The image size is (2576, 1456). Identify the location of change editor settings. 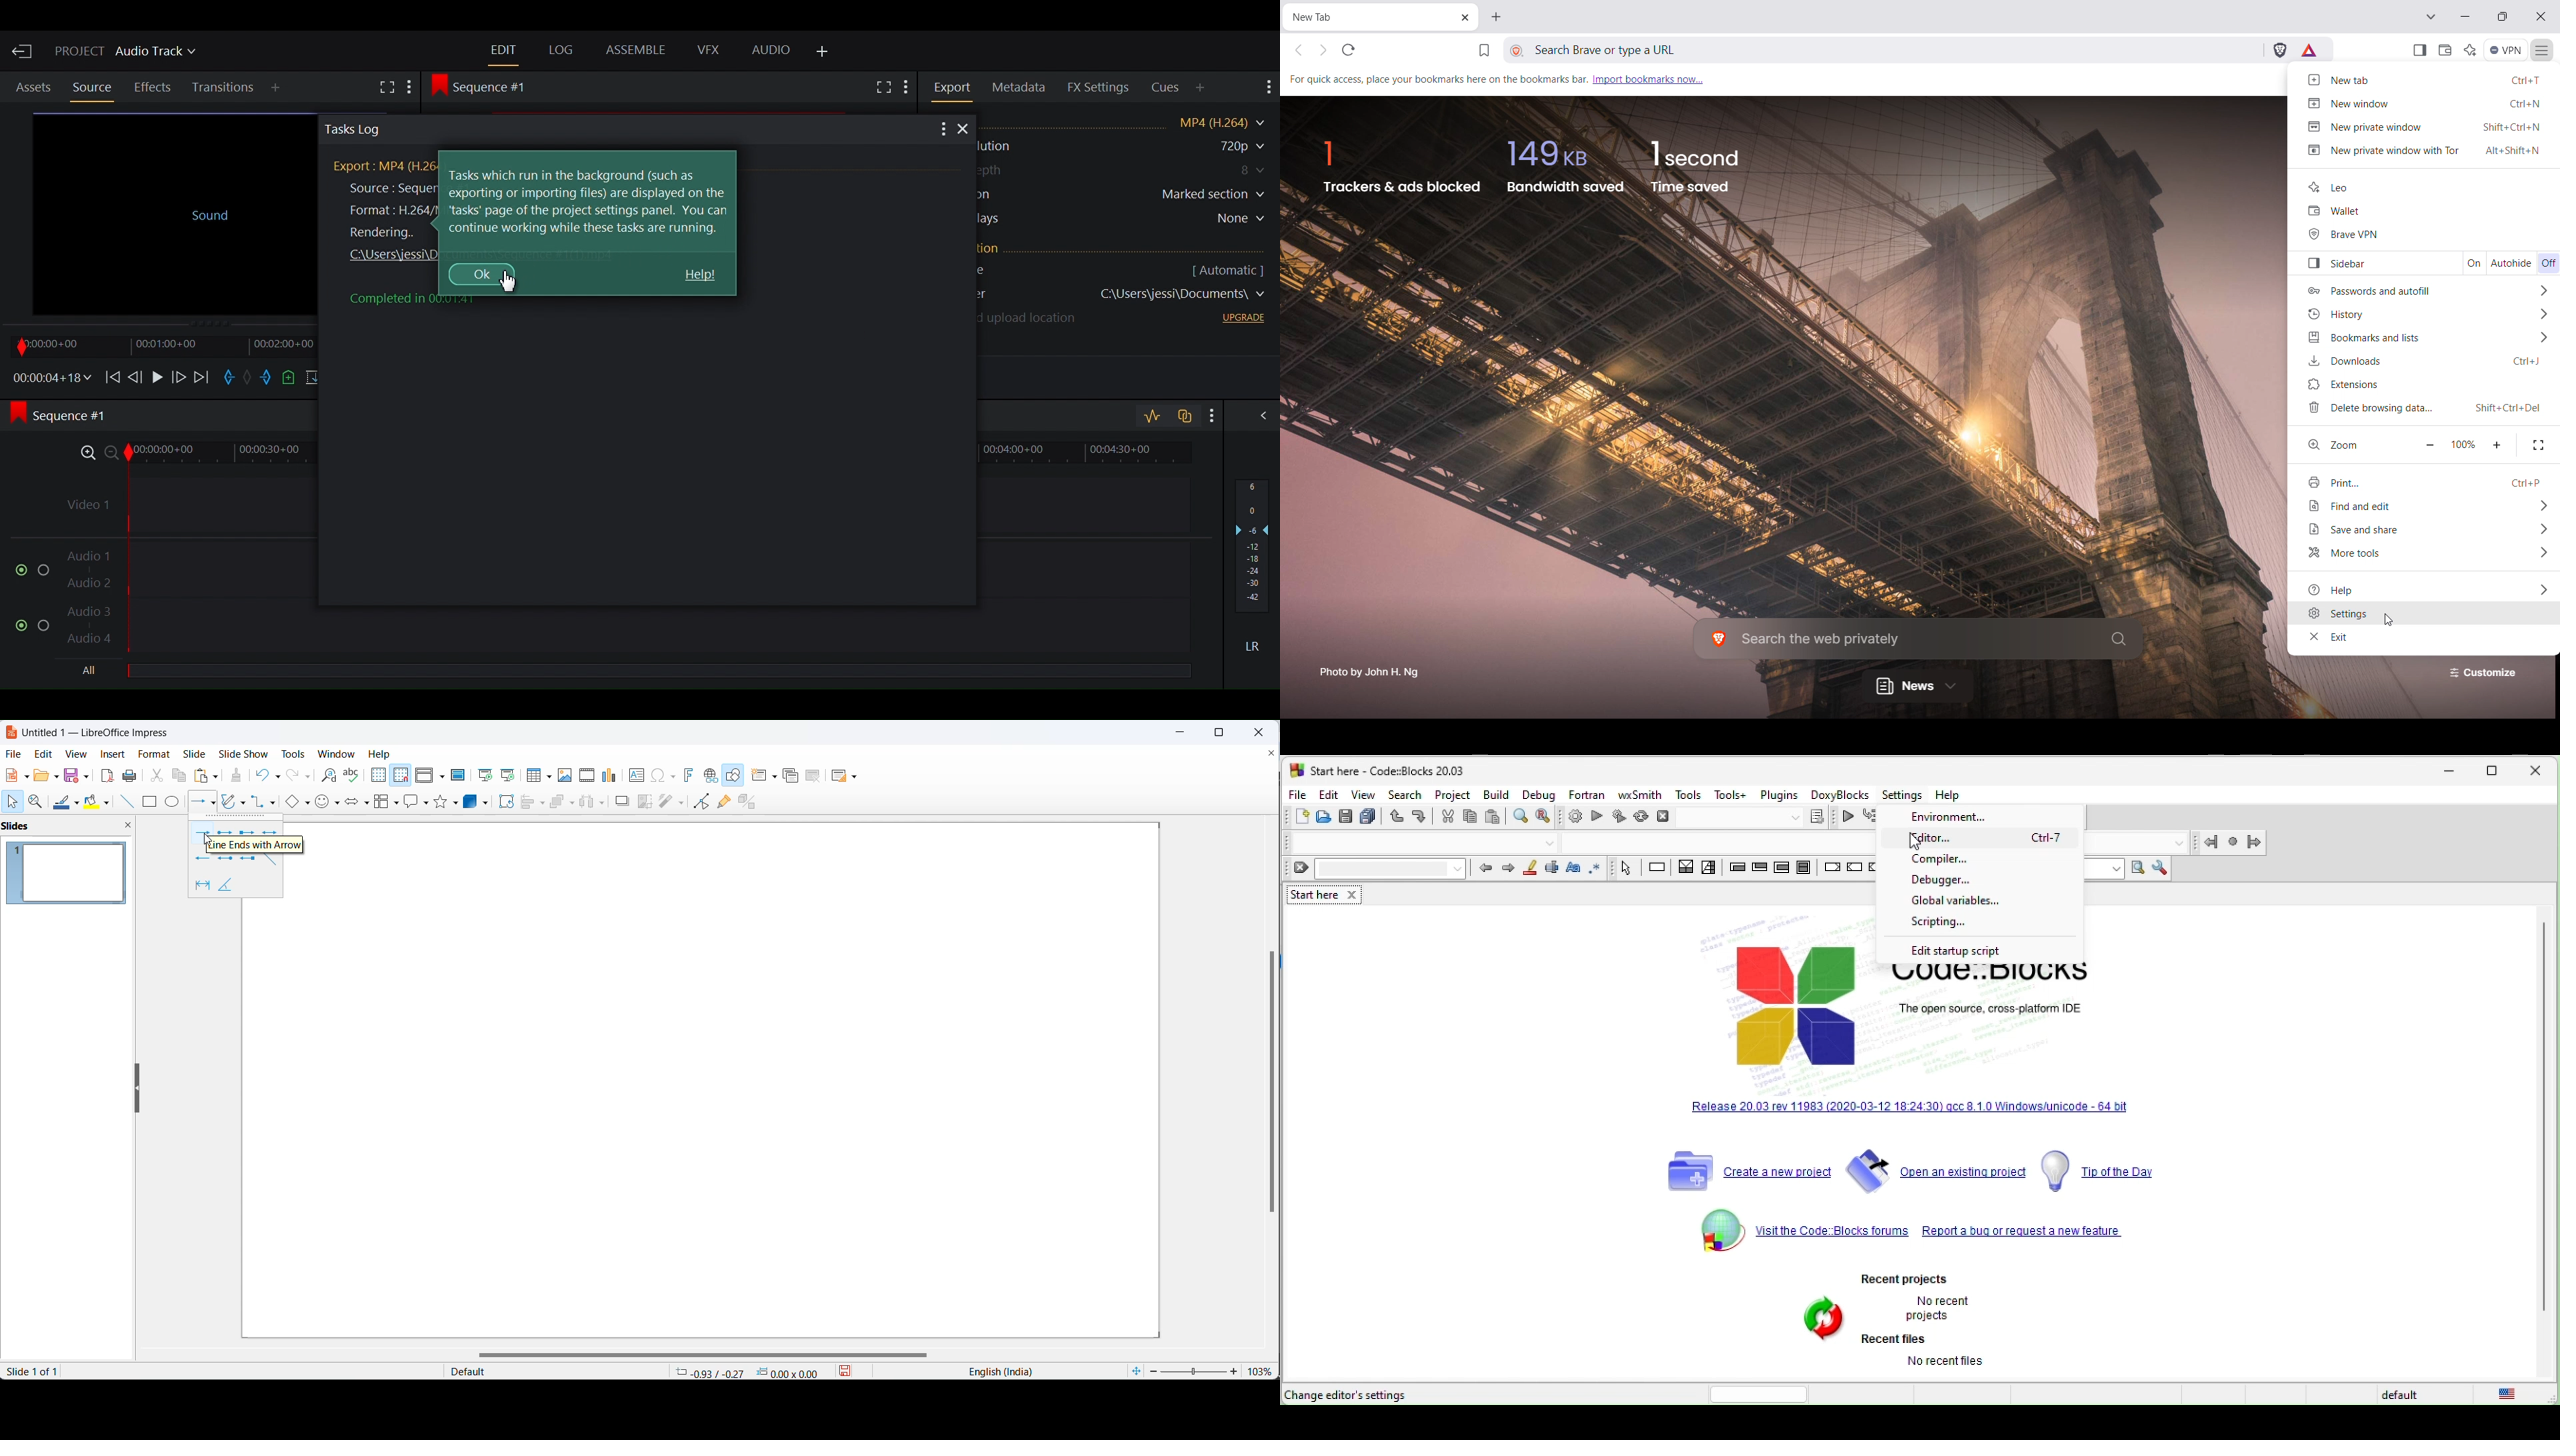
(1354, 1394).